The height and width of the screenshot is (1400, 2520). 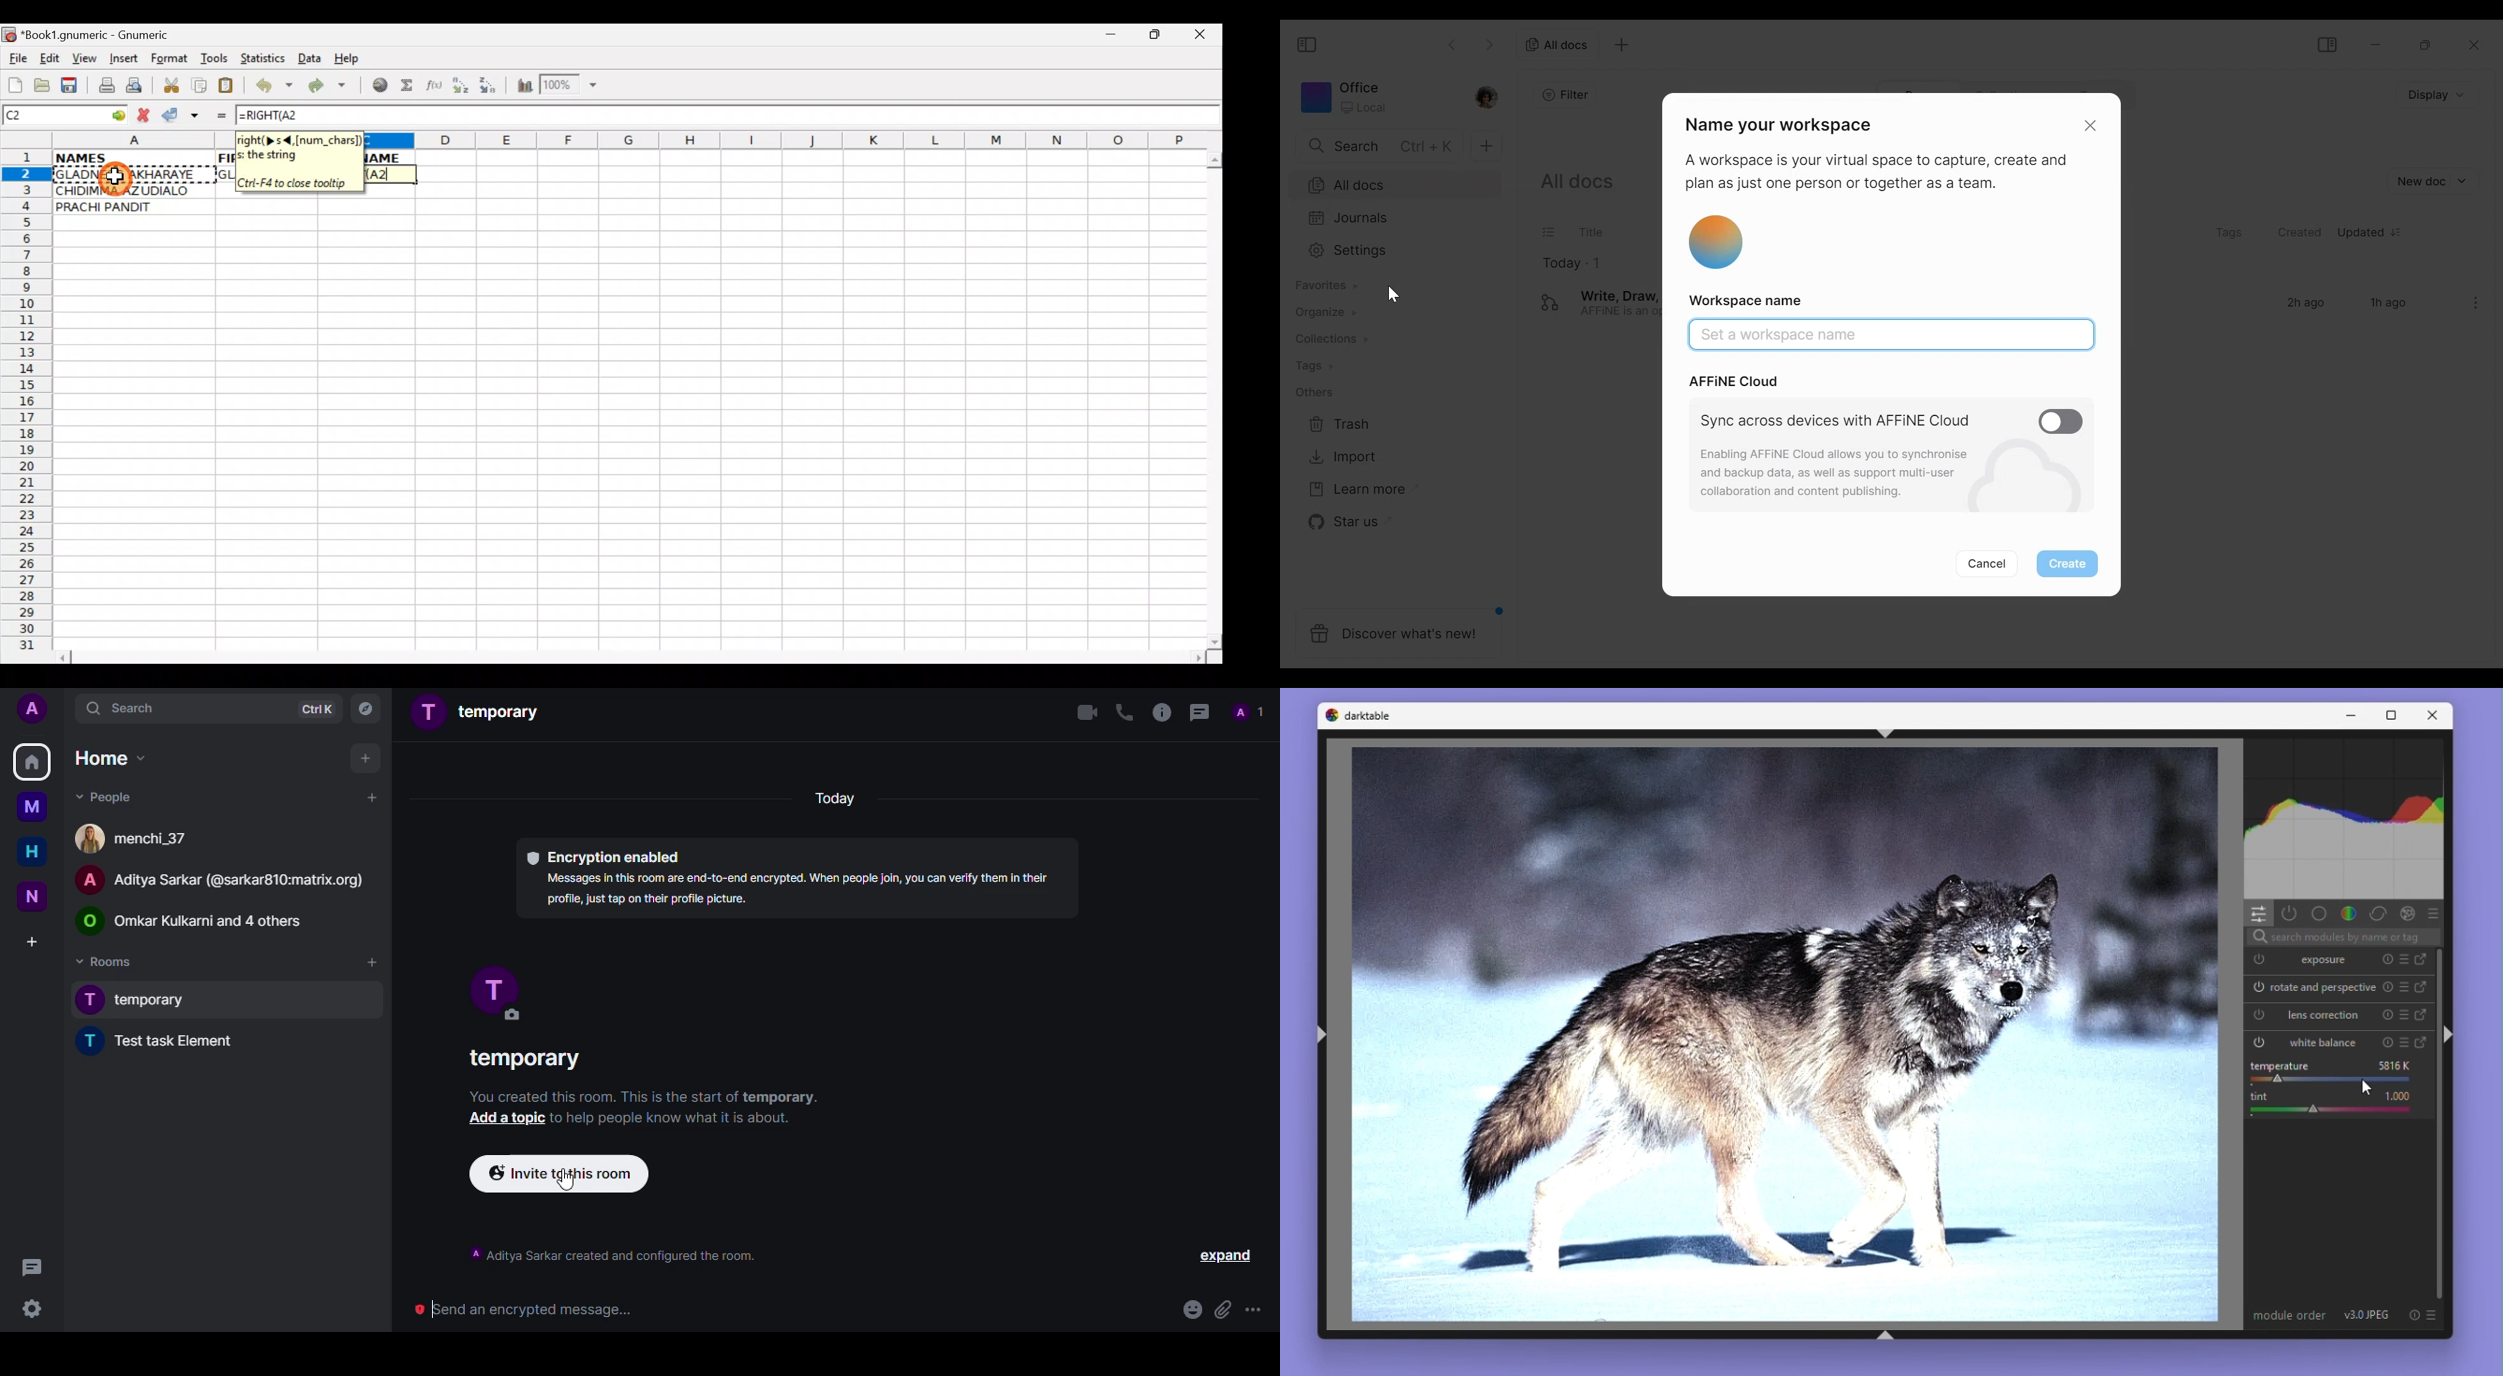 I want to click on All documents, so click(x=1560, y=43).